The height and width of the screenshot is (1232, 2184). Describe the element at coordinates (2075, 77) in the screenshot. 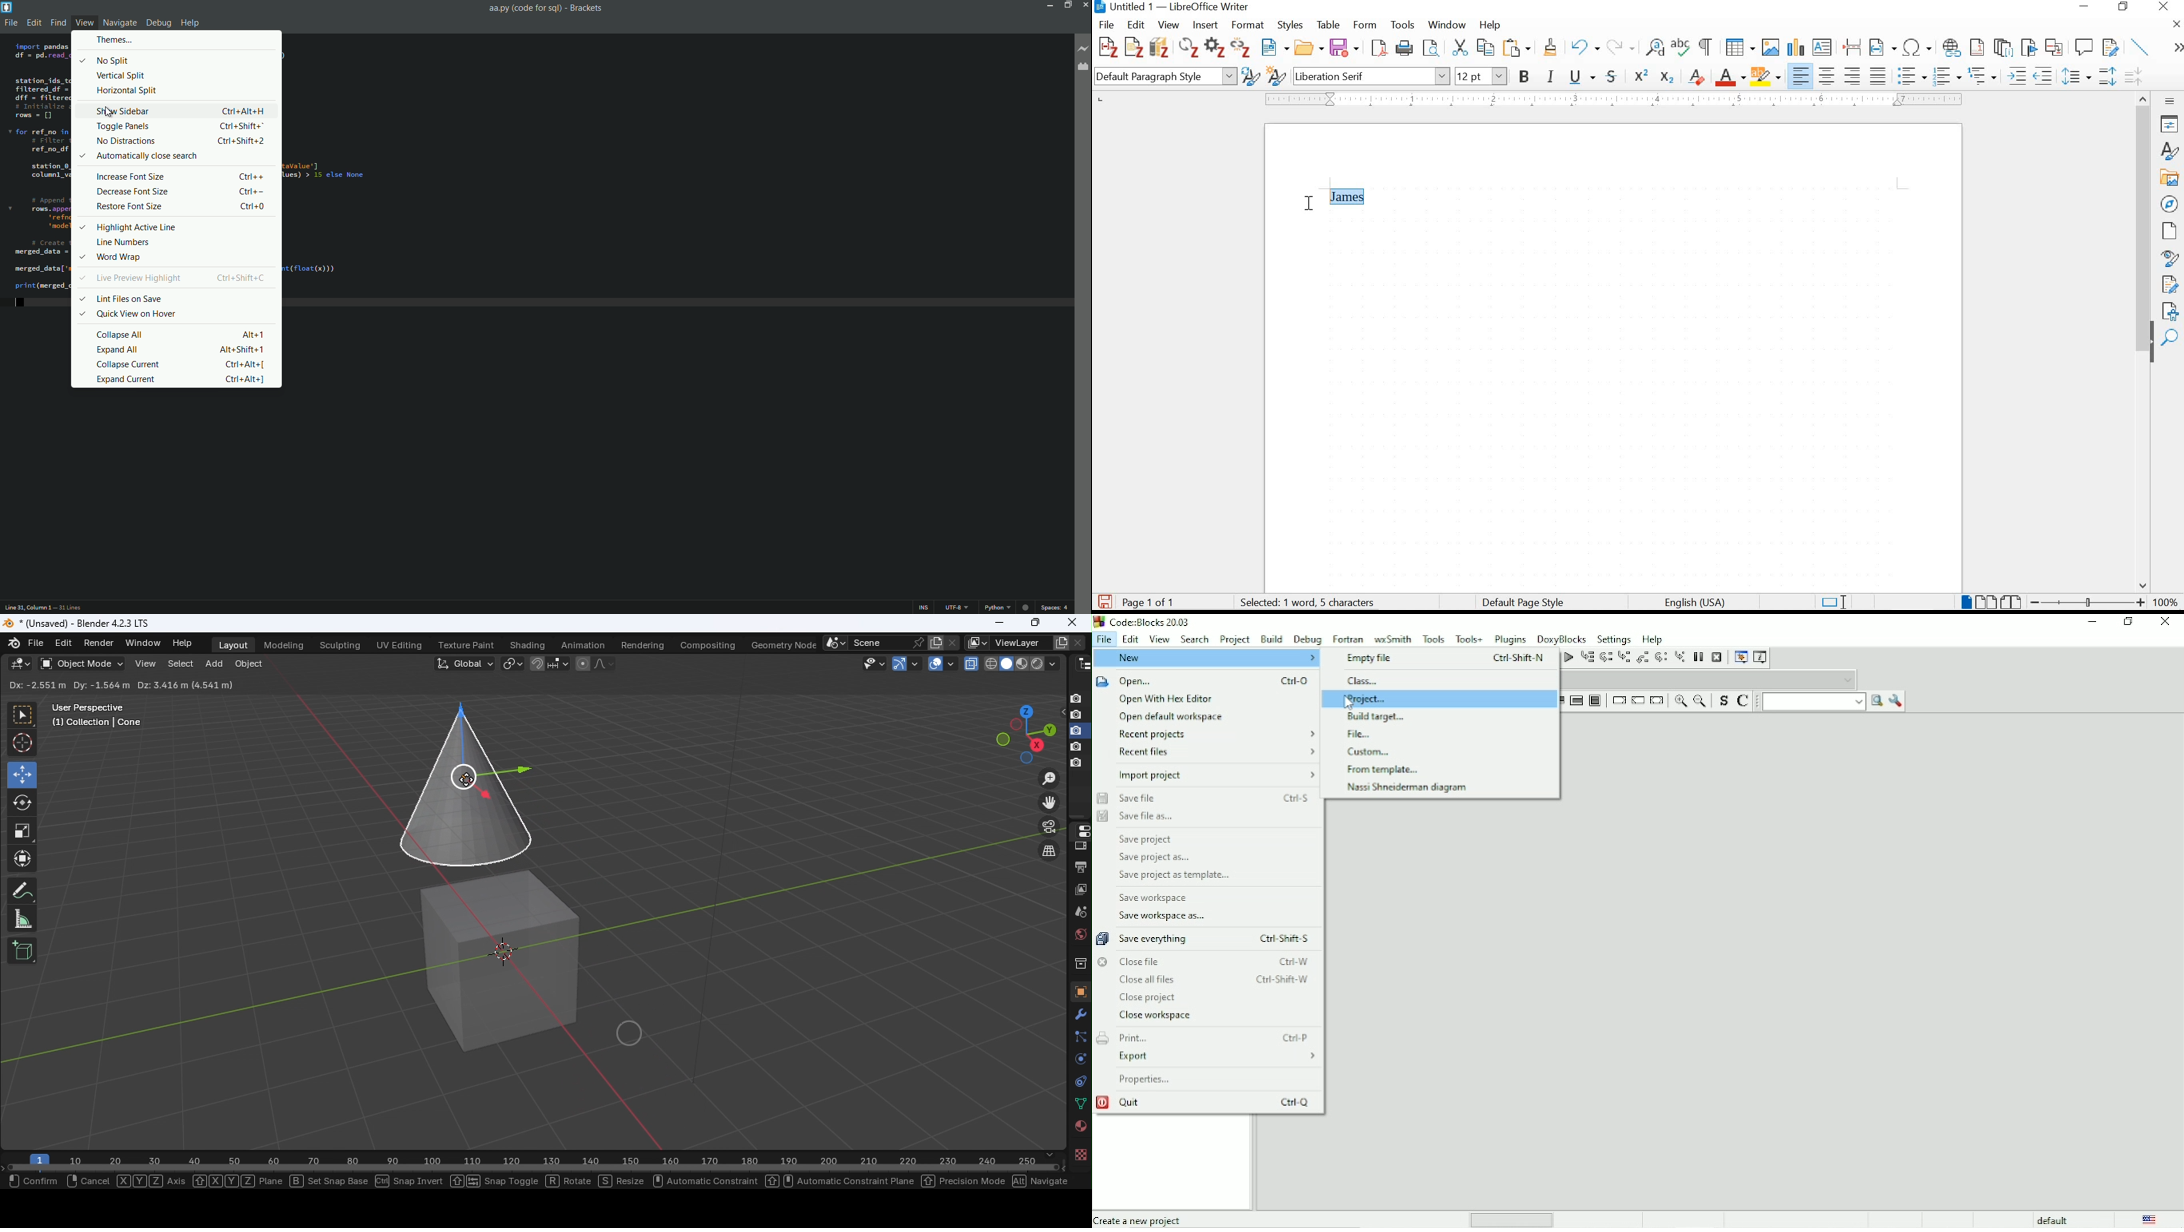

I see `set line spacing` at that location.